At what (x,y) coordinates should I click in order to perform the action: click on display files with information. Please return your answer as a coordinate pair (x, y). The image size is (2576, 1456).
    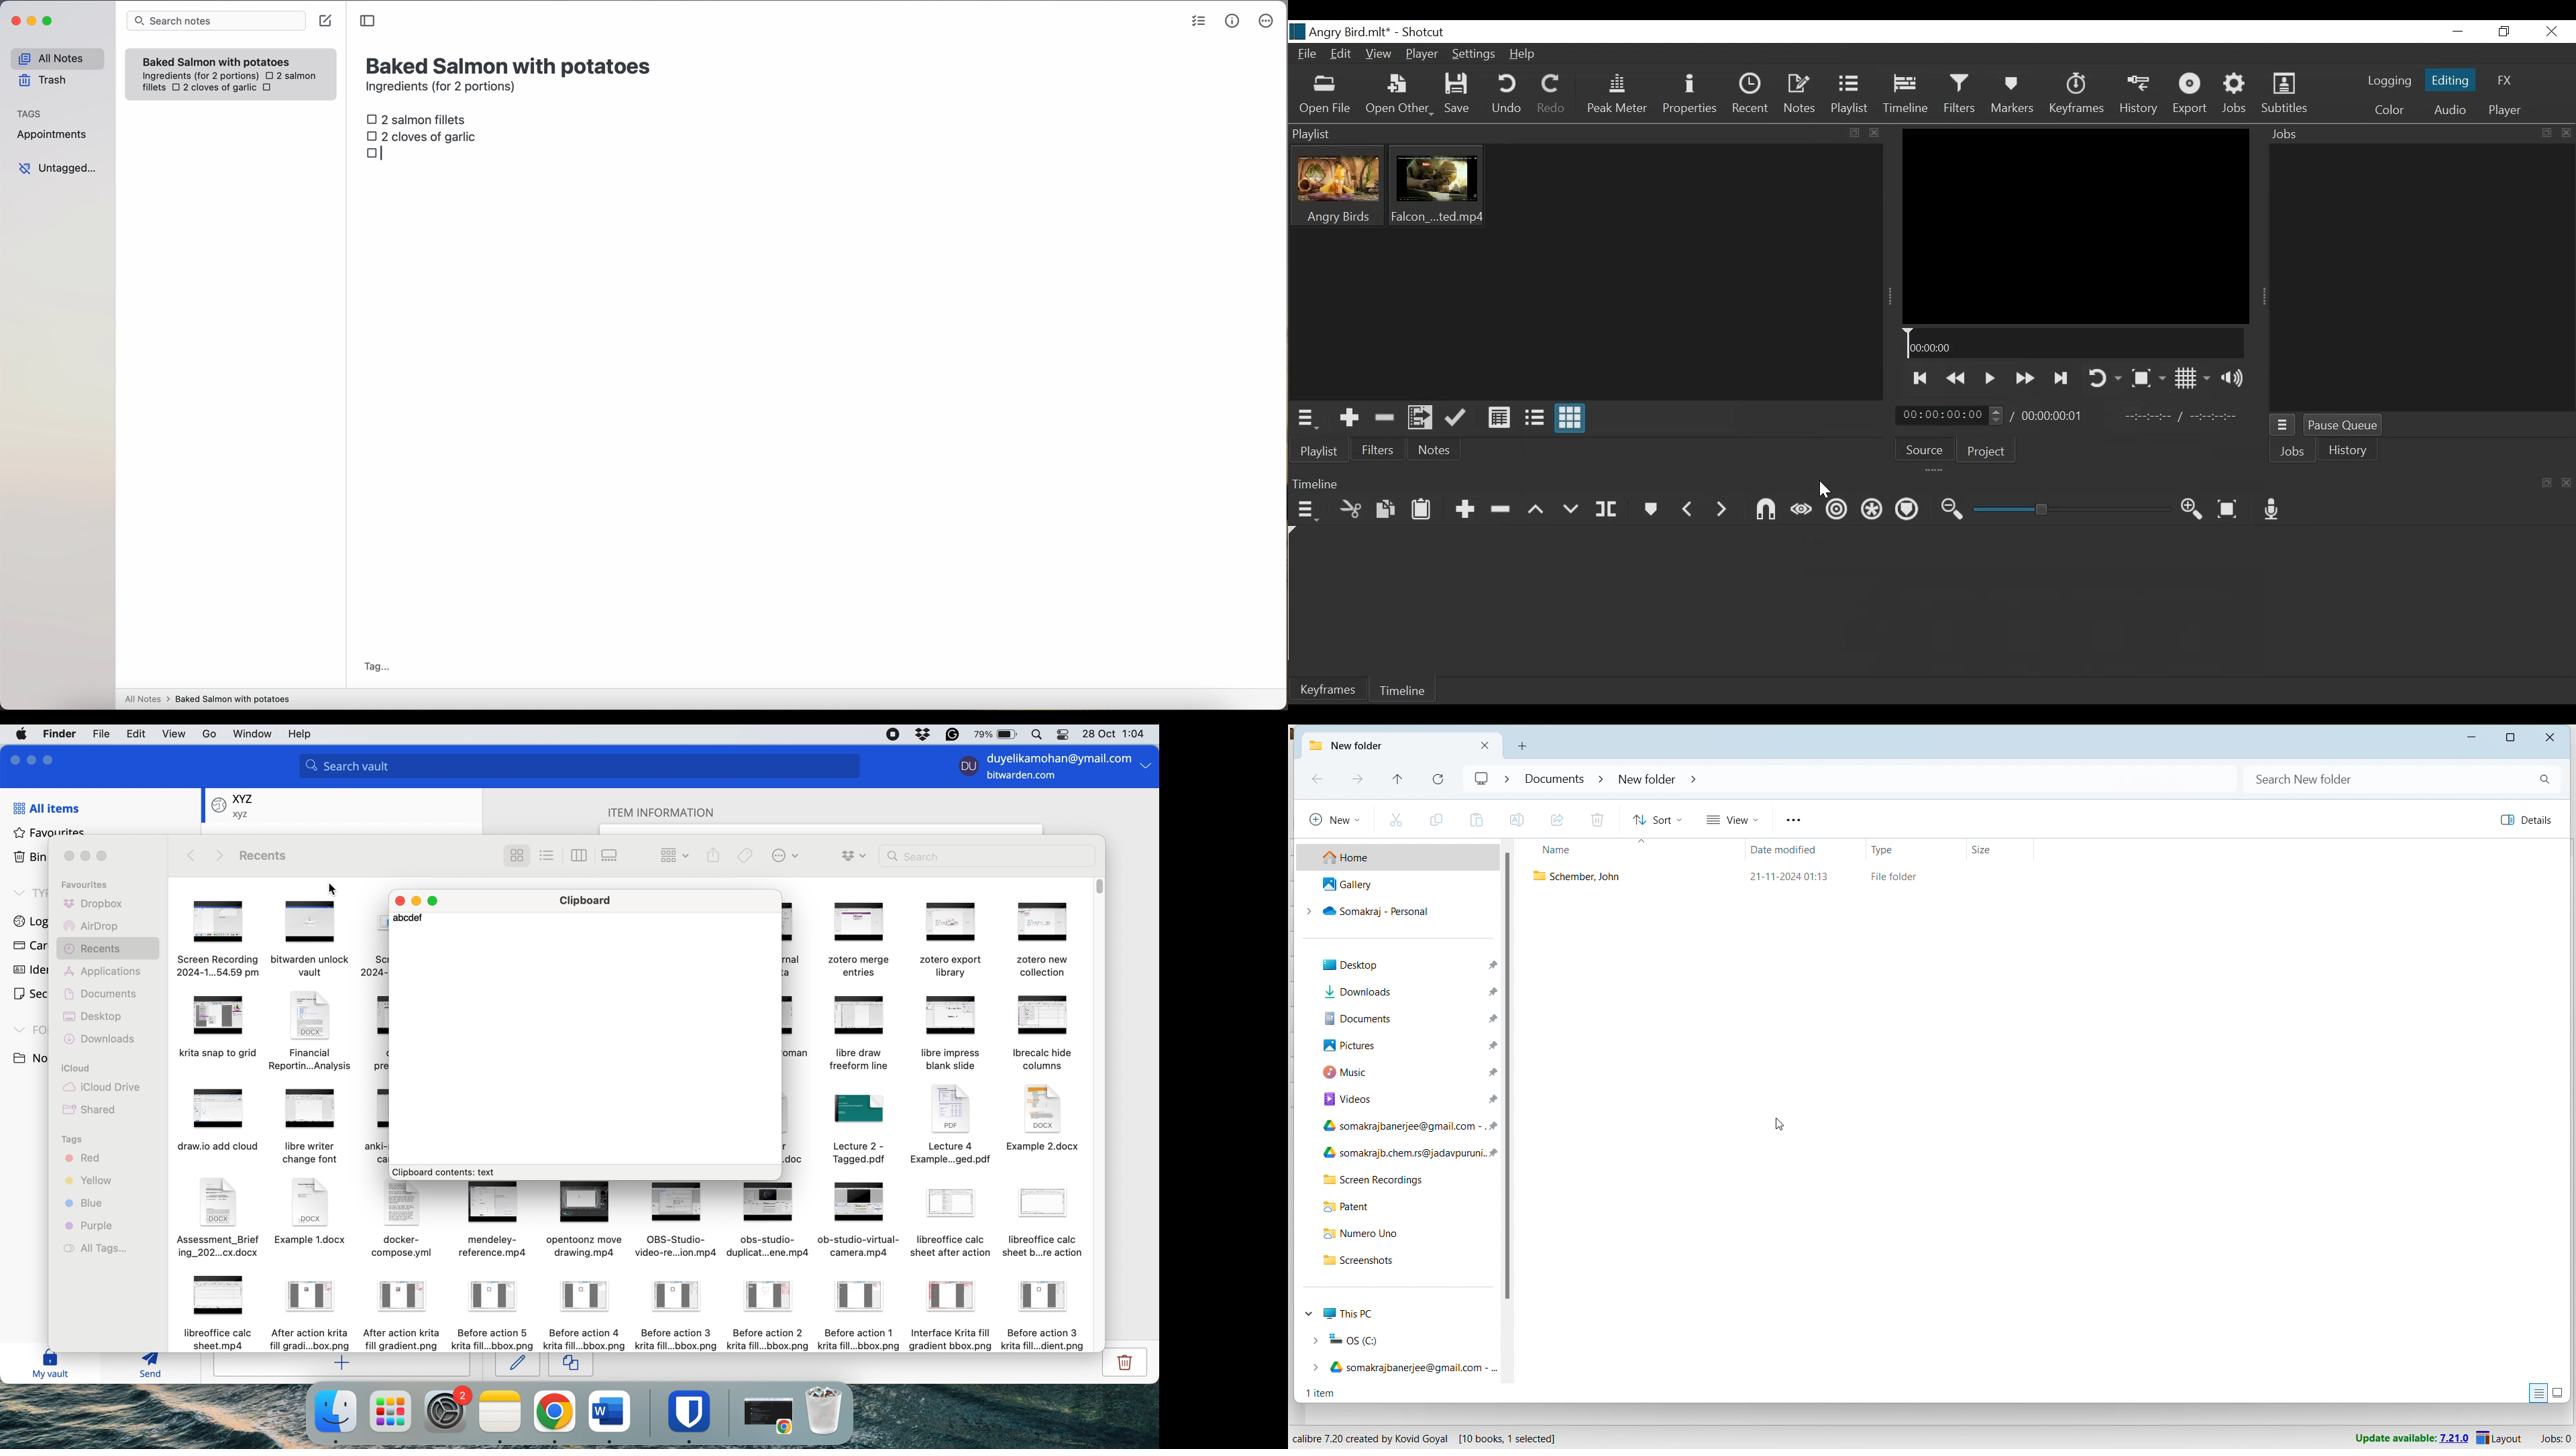
    Looking at the image, I should click on (2538, 1393).